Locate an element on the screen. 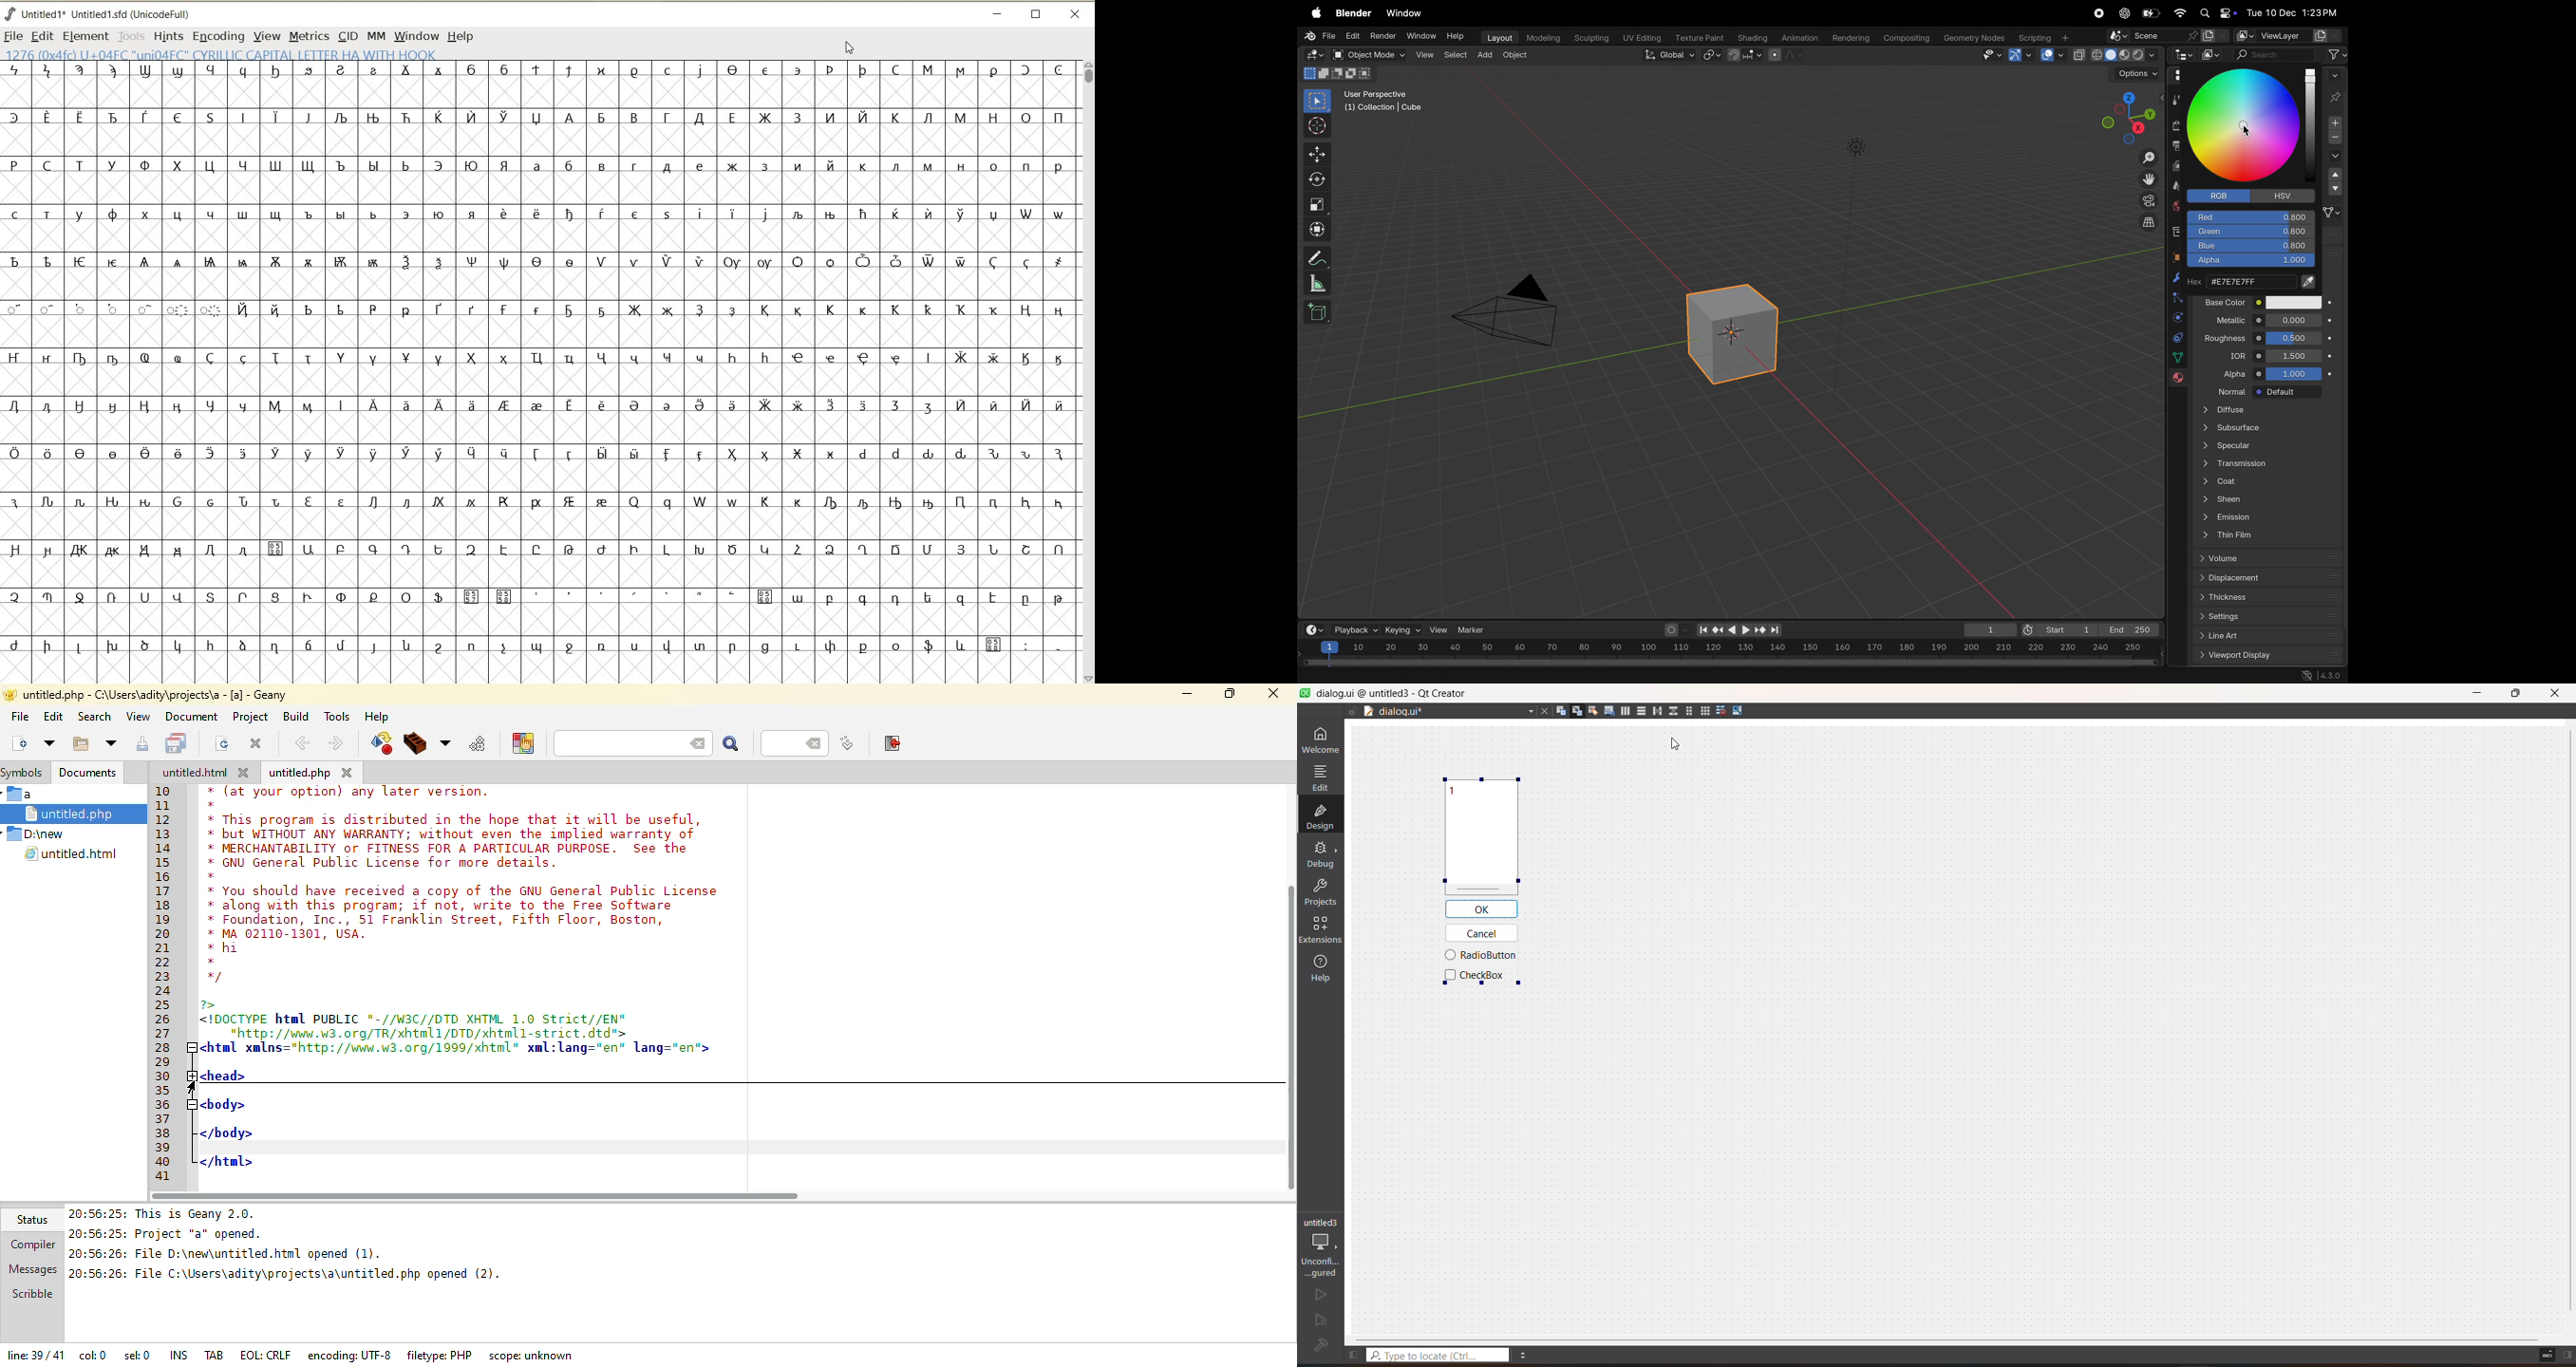  thin film is located at coordinates (2265, 537).